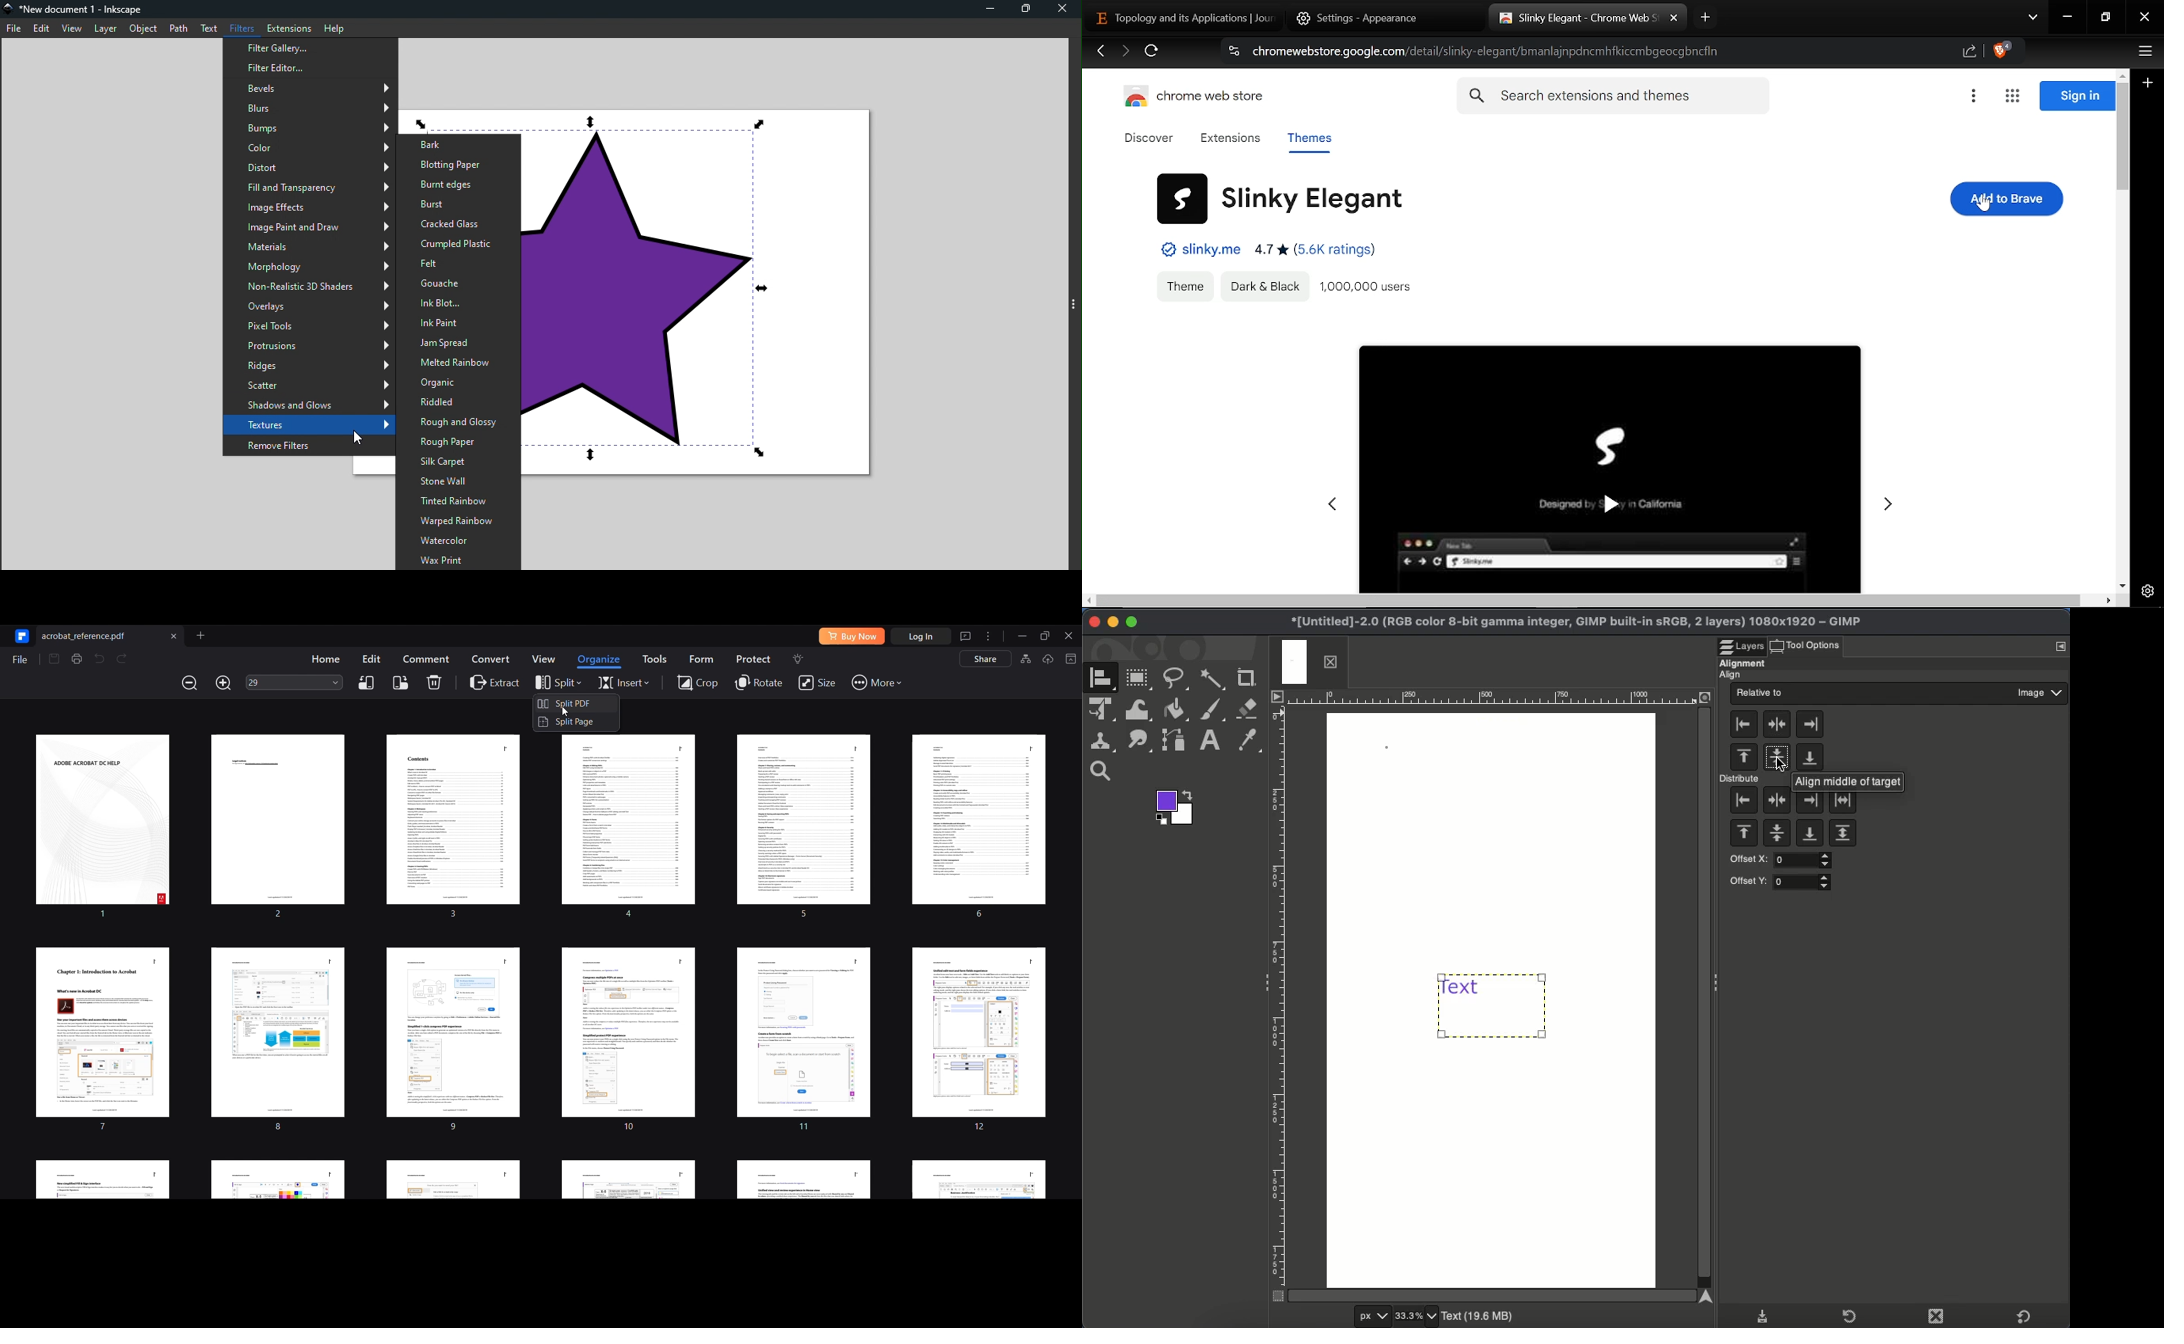  I want to click on Edit, so click(42, 28).